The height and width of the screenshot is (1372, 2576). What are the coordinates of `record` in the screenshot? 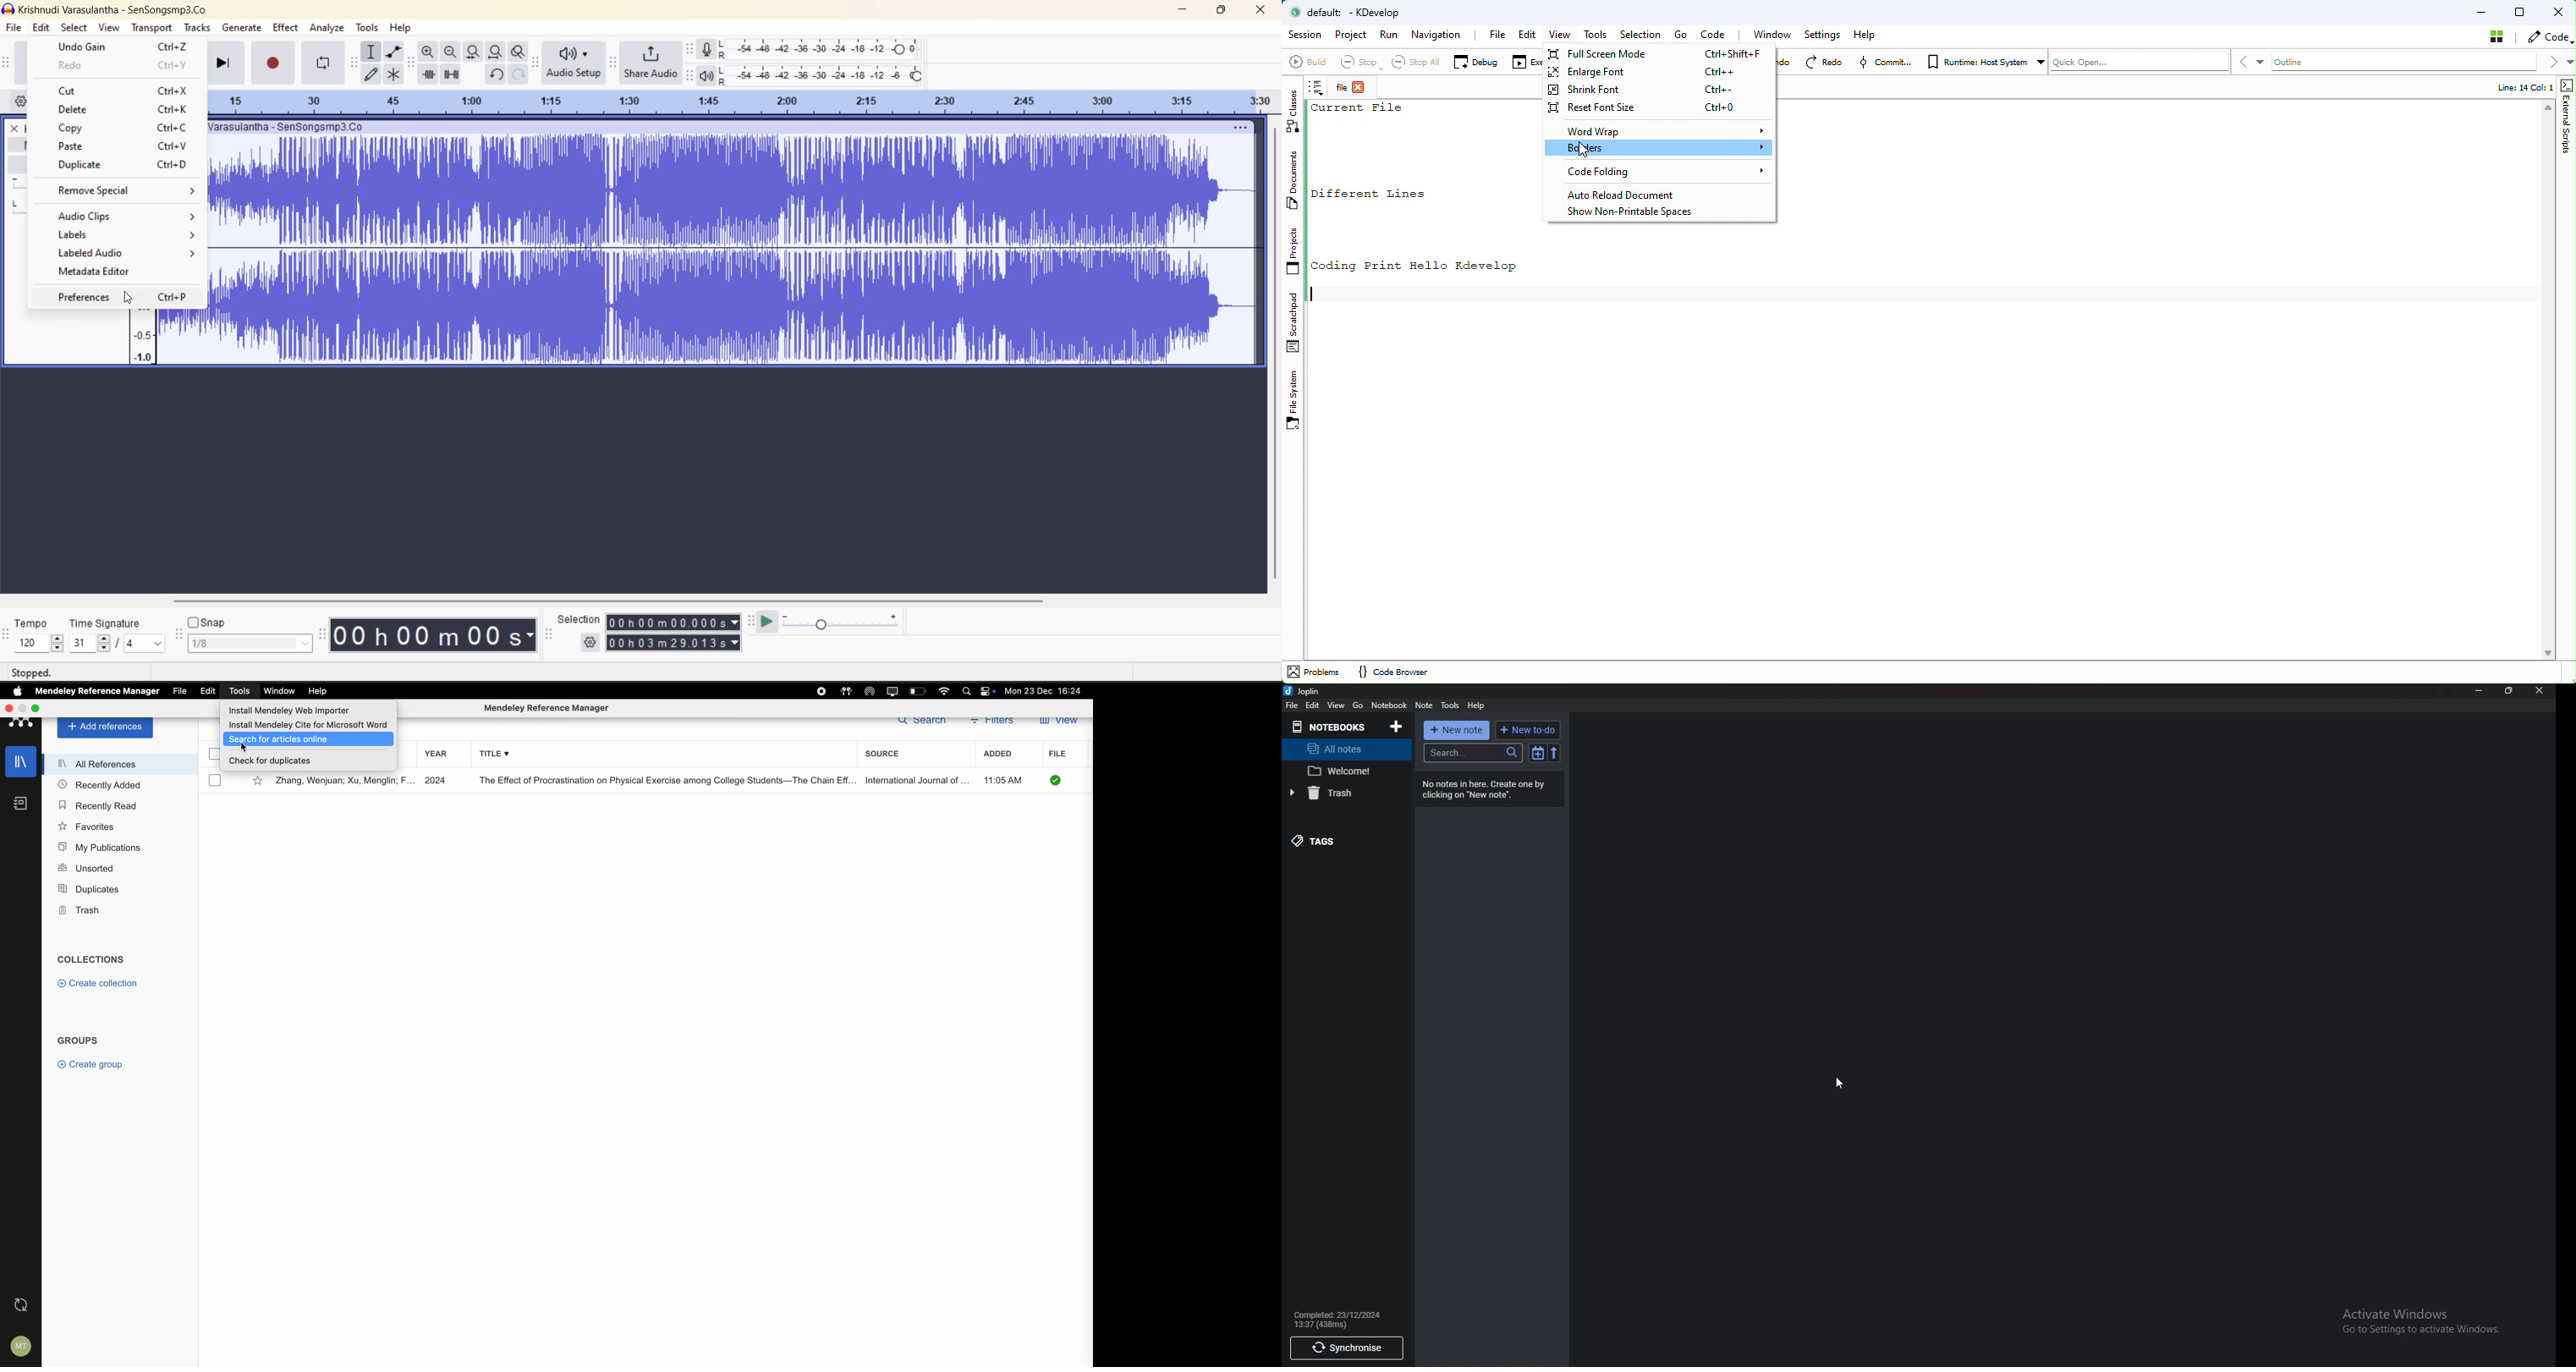 It's located at (275, 62).